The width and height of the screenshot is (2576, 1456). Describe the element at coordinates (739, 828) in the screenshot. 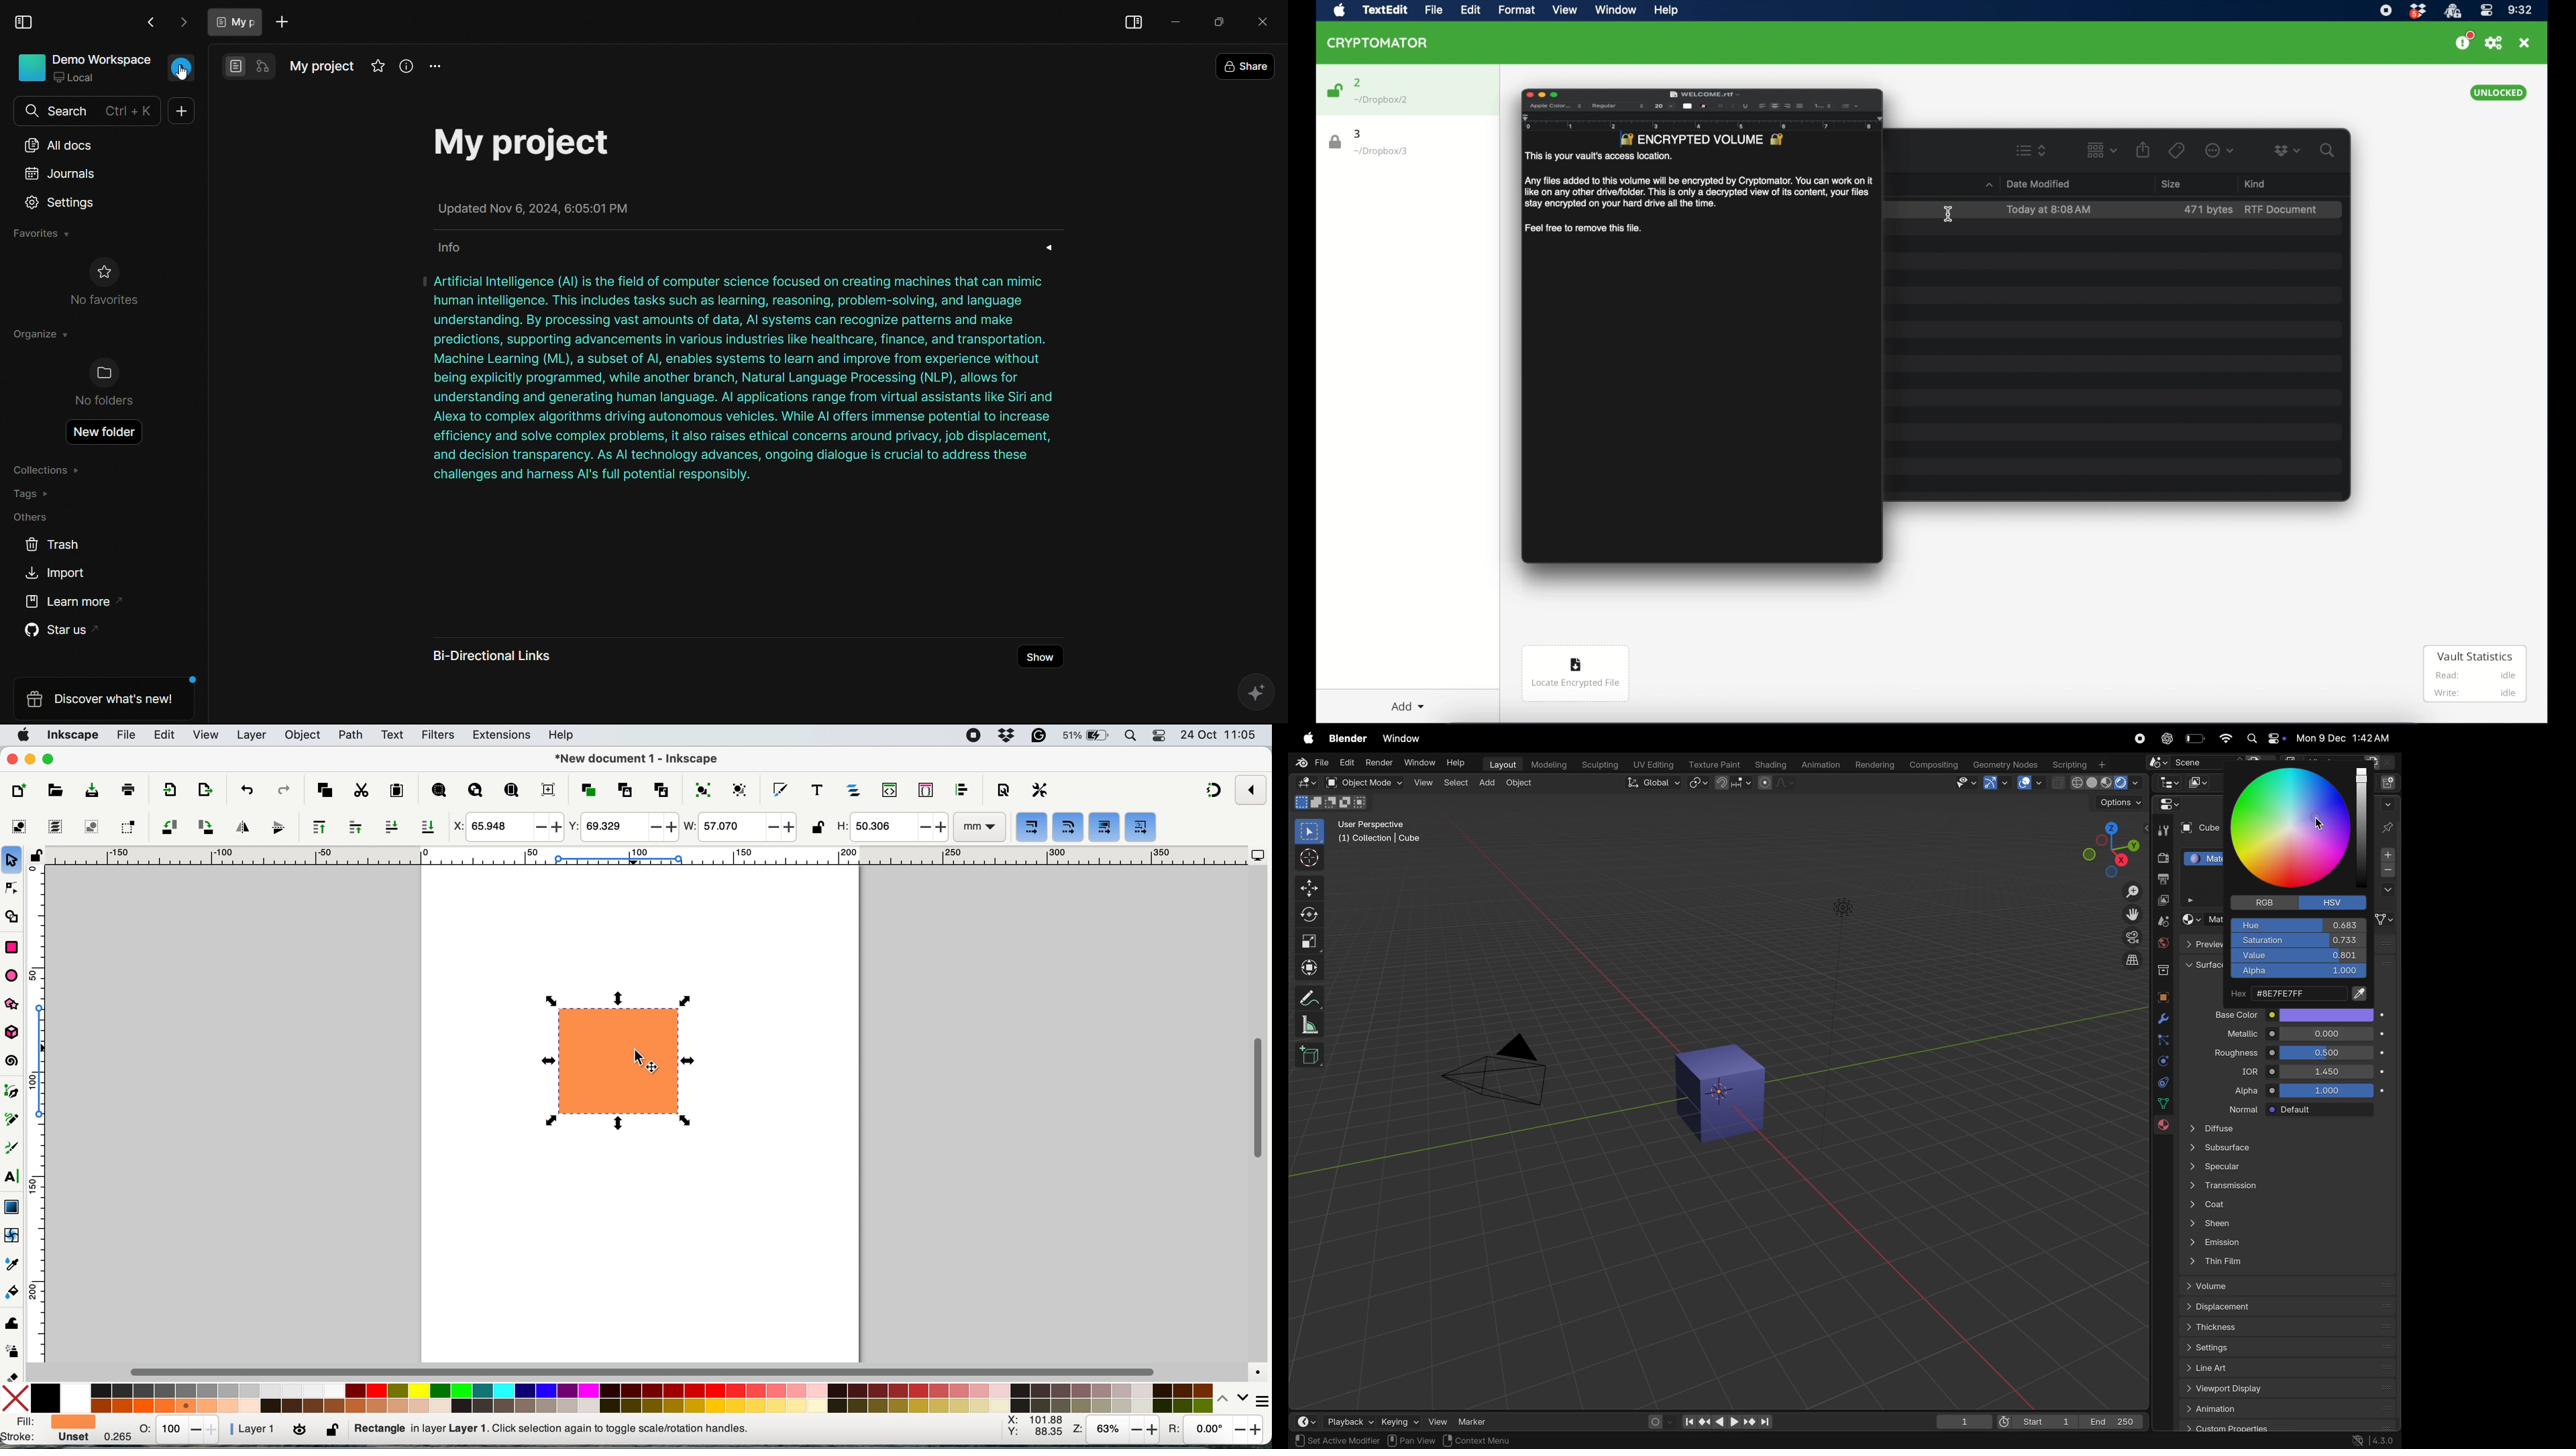

I see `width` at that location.